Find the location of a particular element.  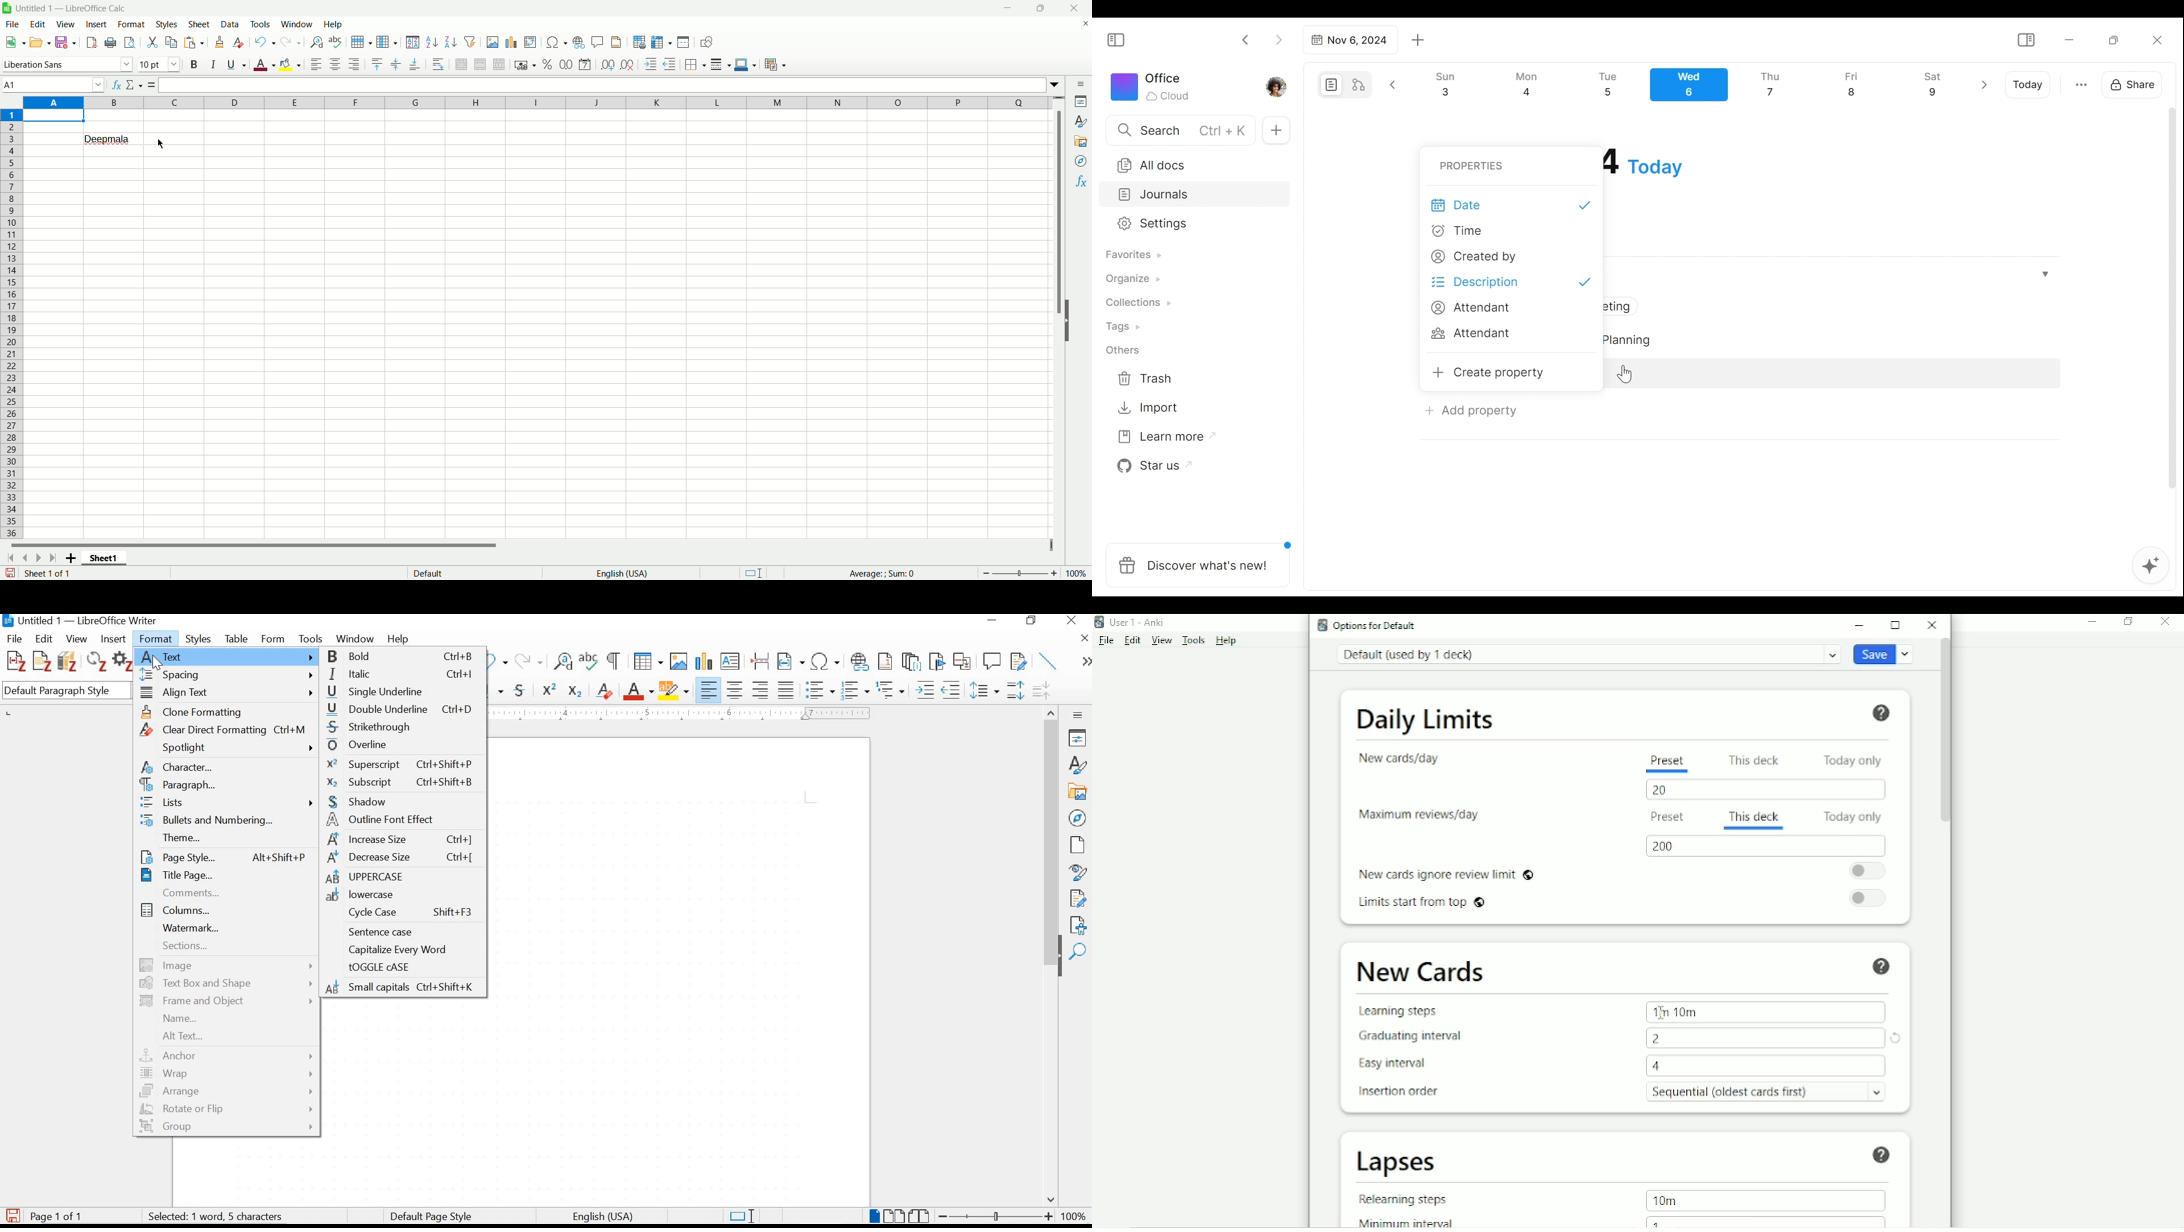

title page is located at coordinates (222, 876).